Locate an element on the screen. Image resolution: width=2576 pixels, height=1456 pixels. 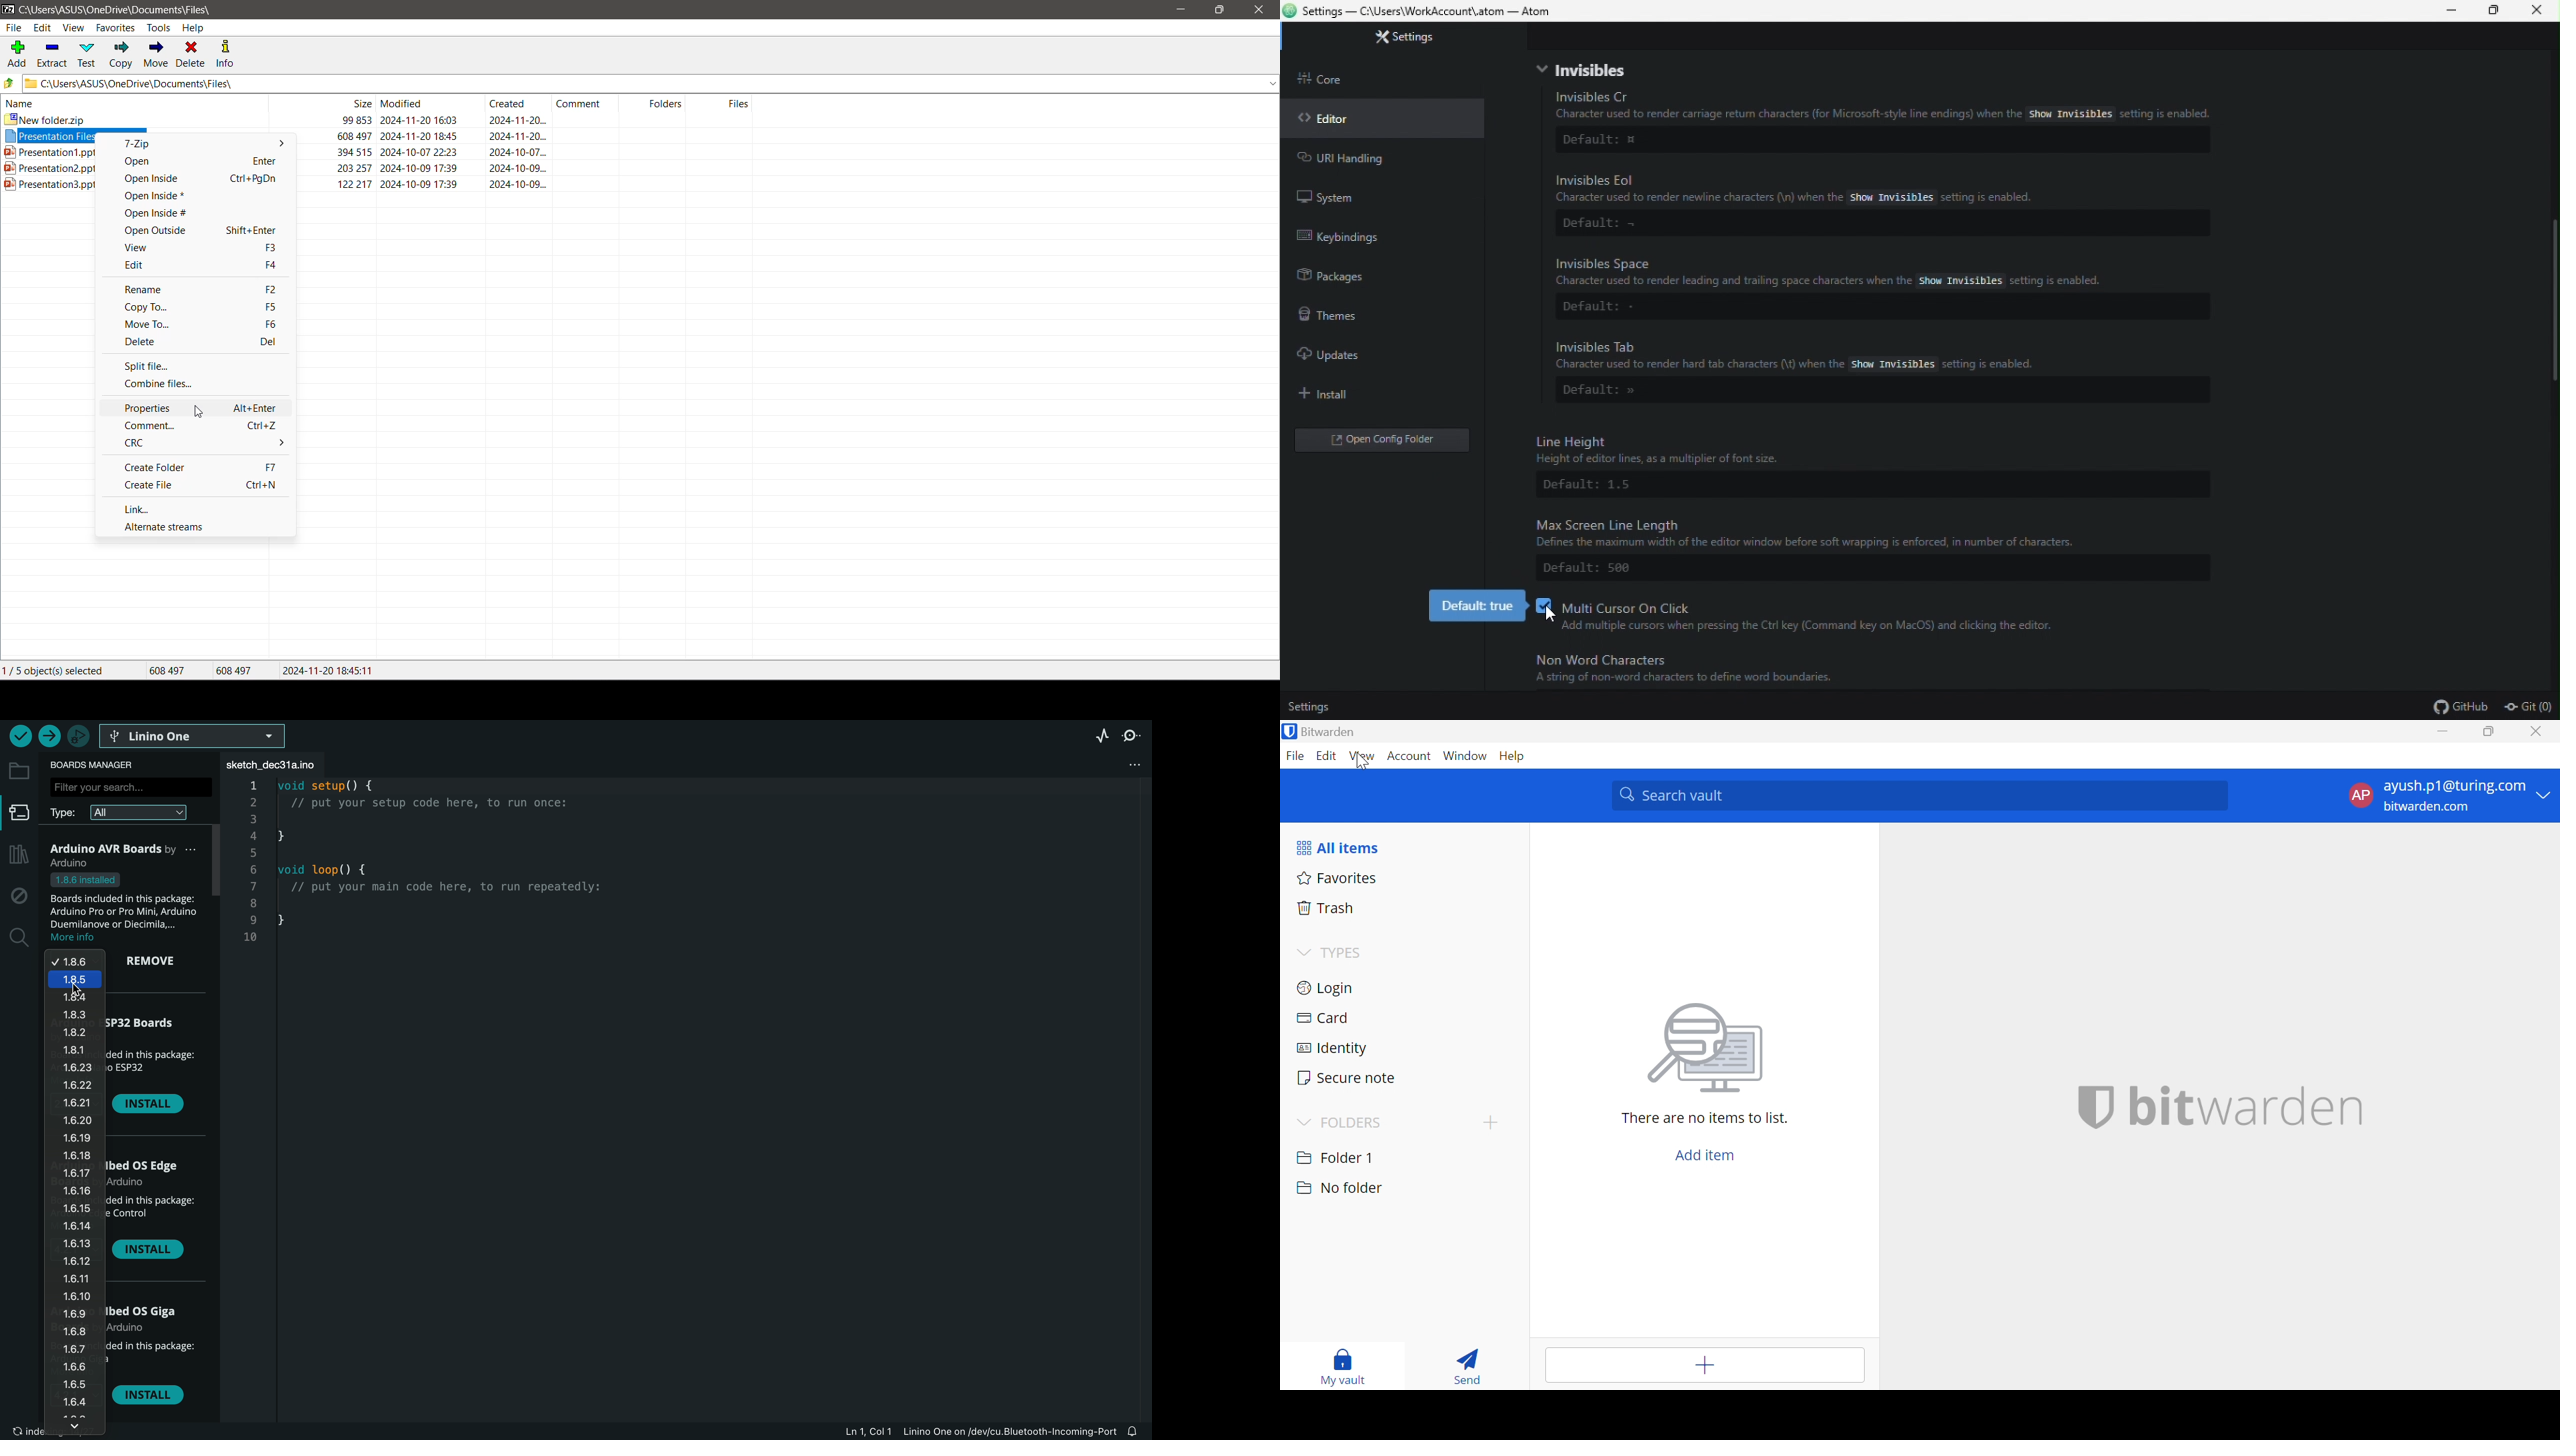
All items is located at coordinates (1338, 849).